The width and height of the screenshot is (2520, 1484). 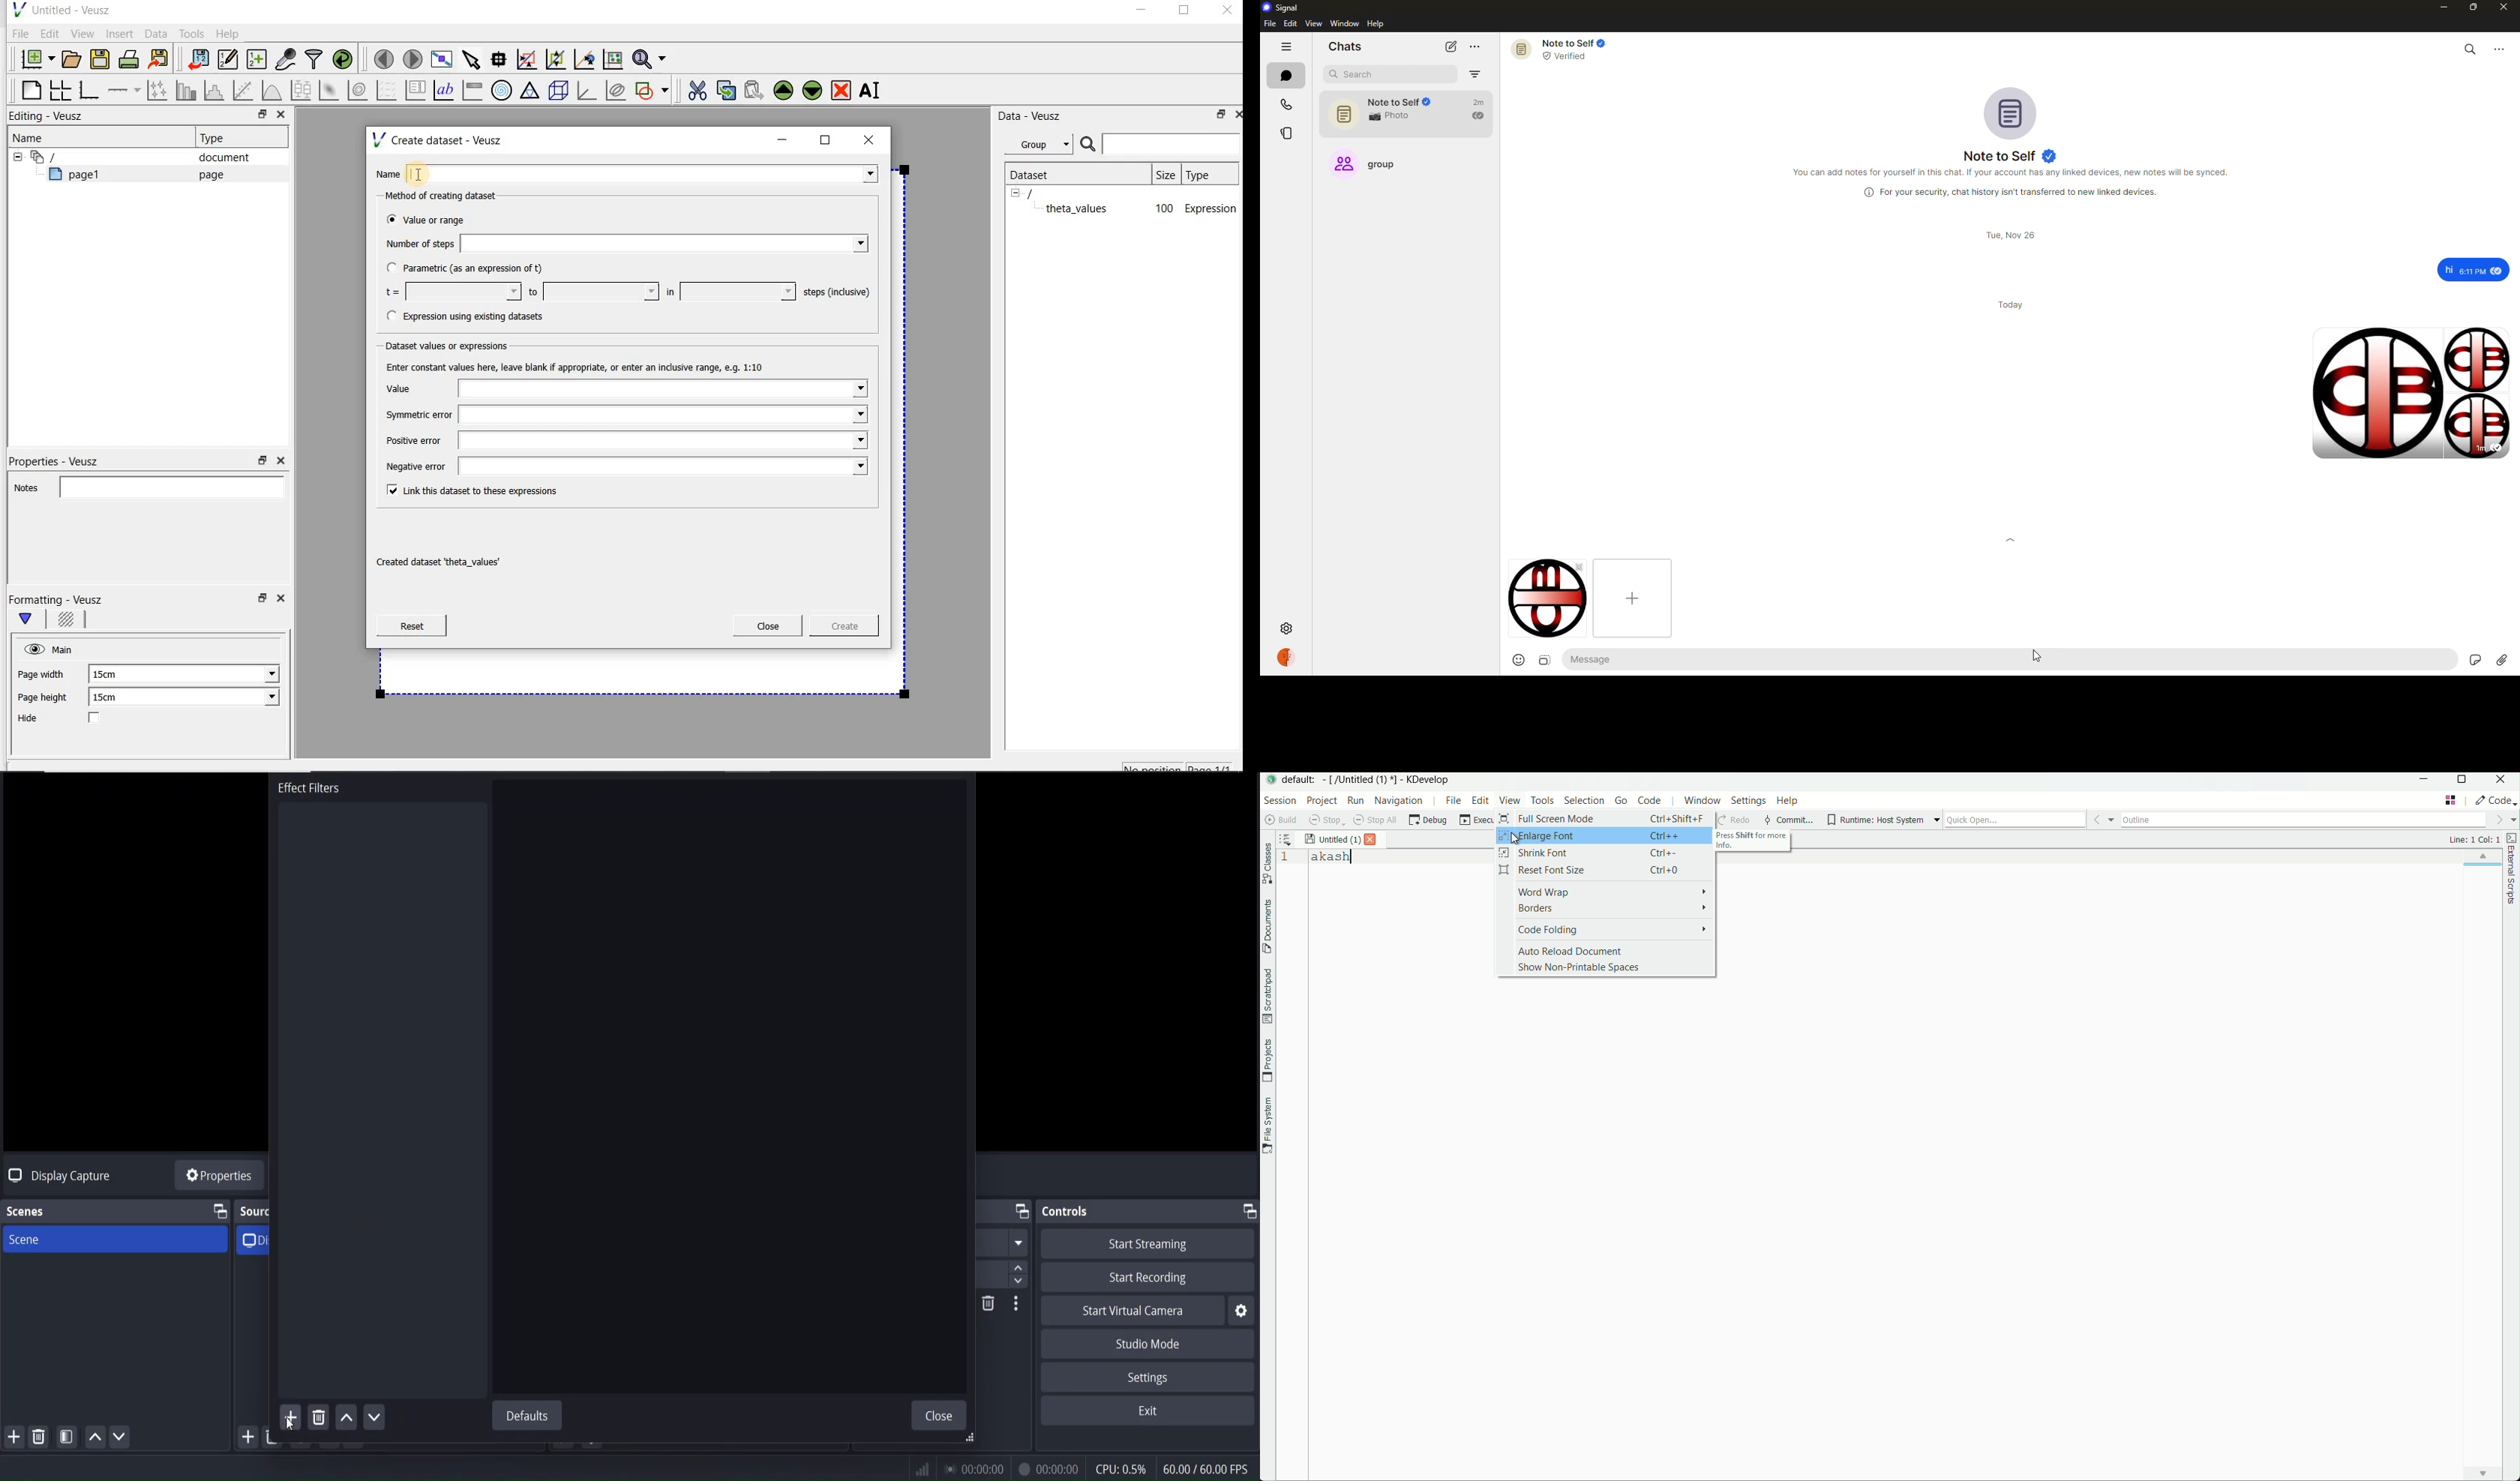 What do you see at coordinates (1288, 656) in the screenshot?
I see `profile` at bounding box center [1288, 656].